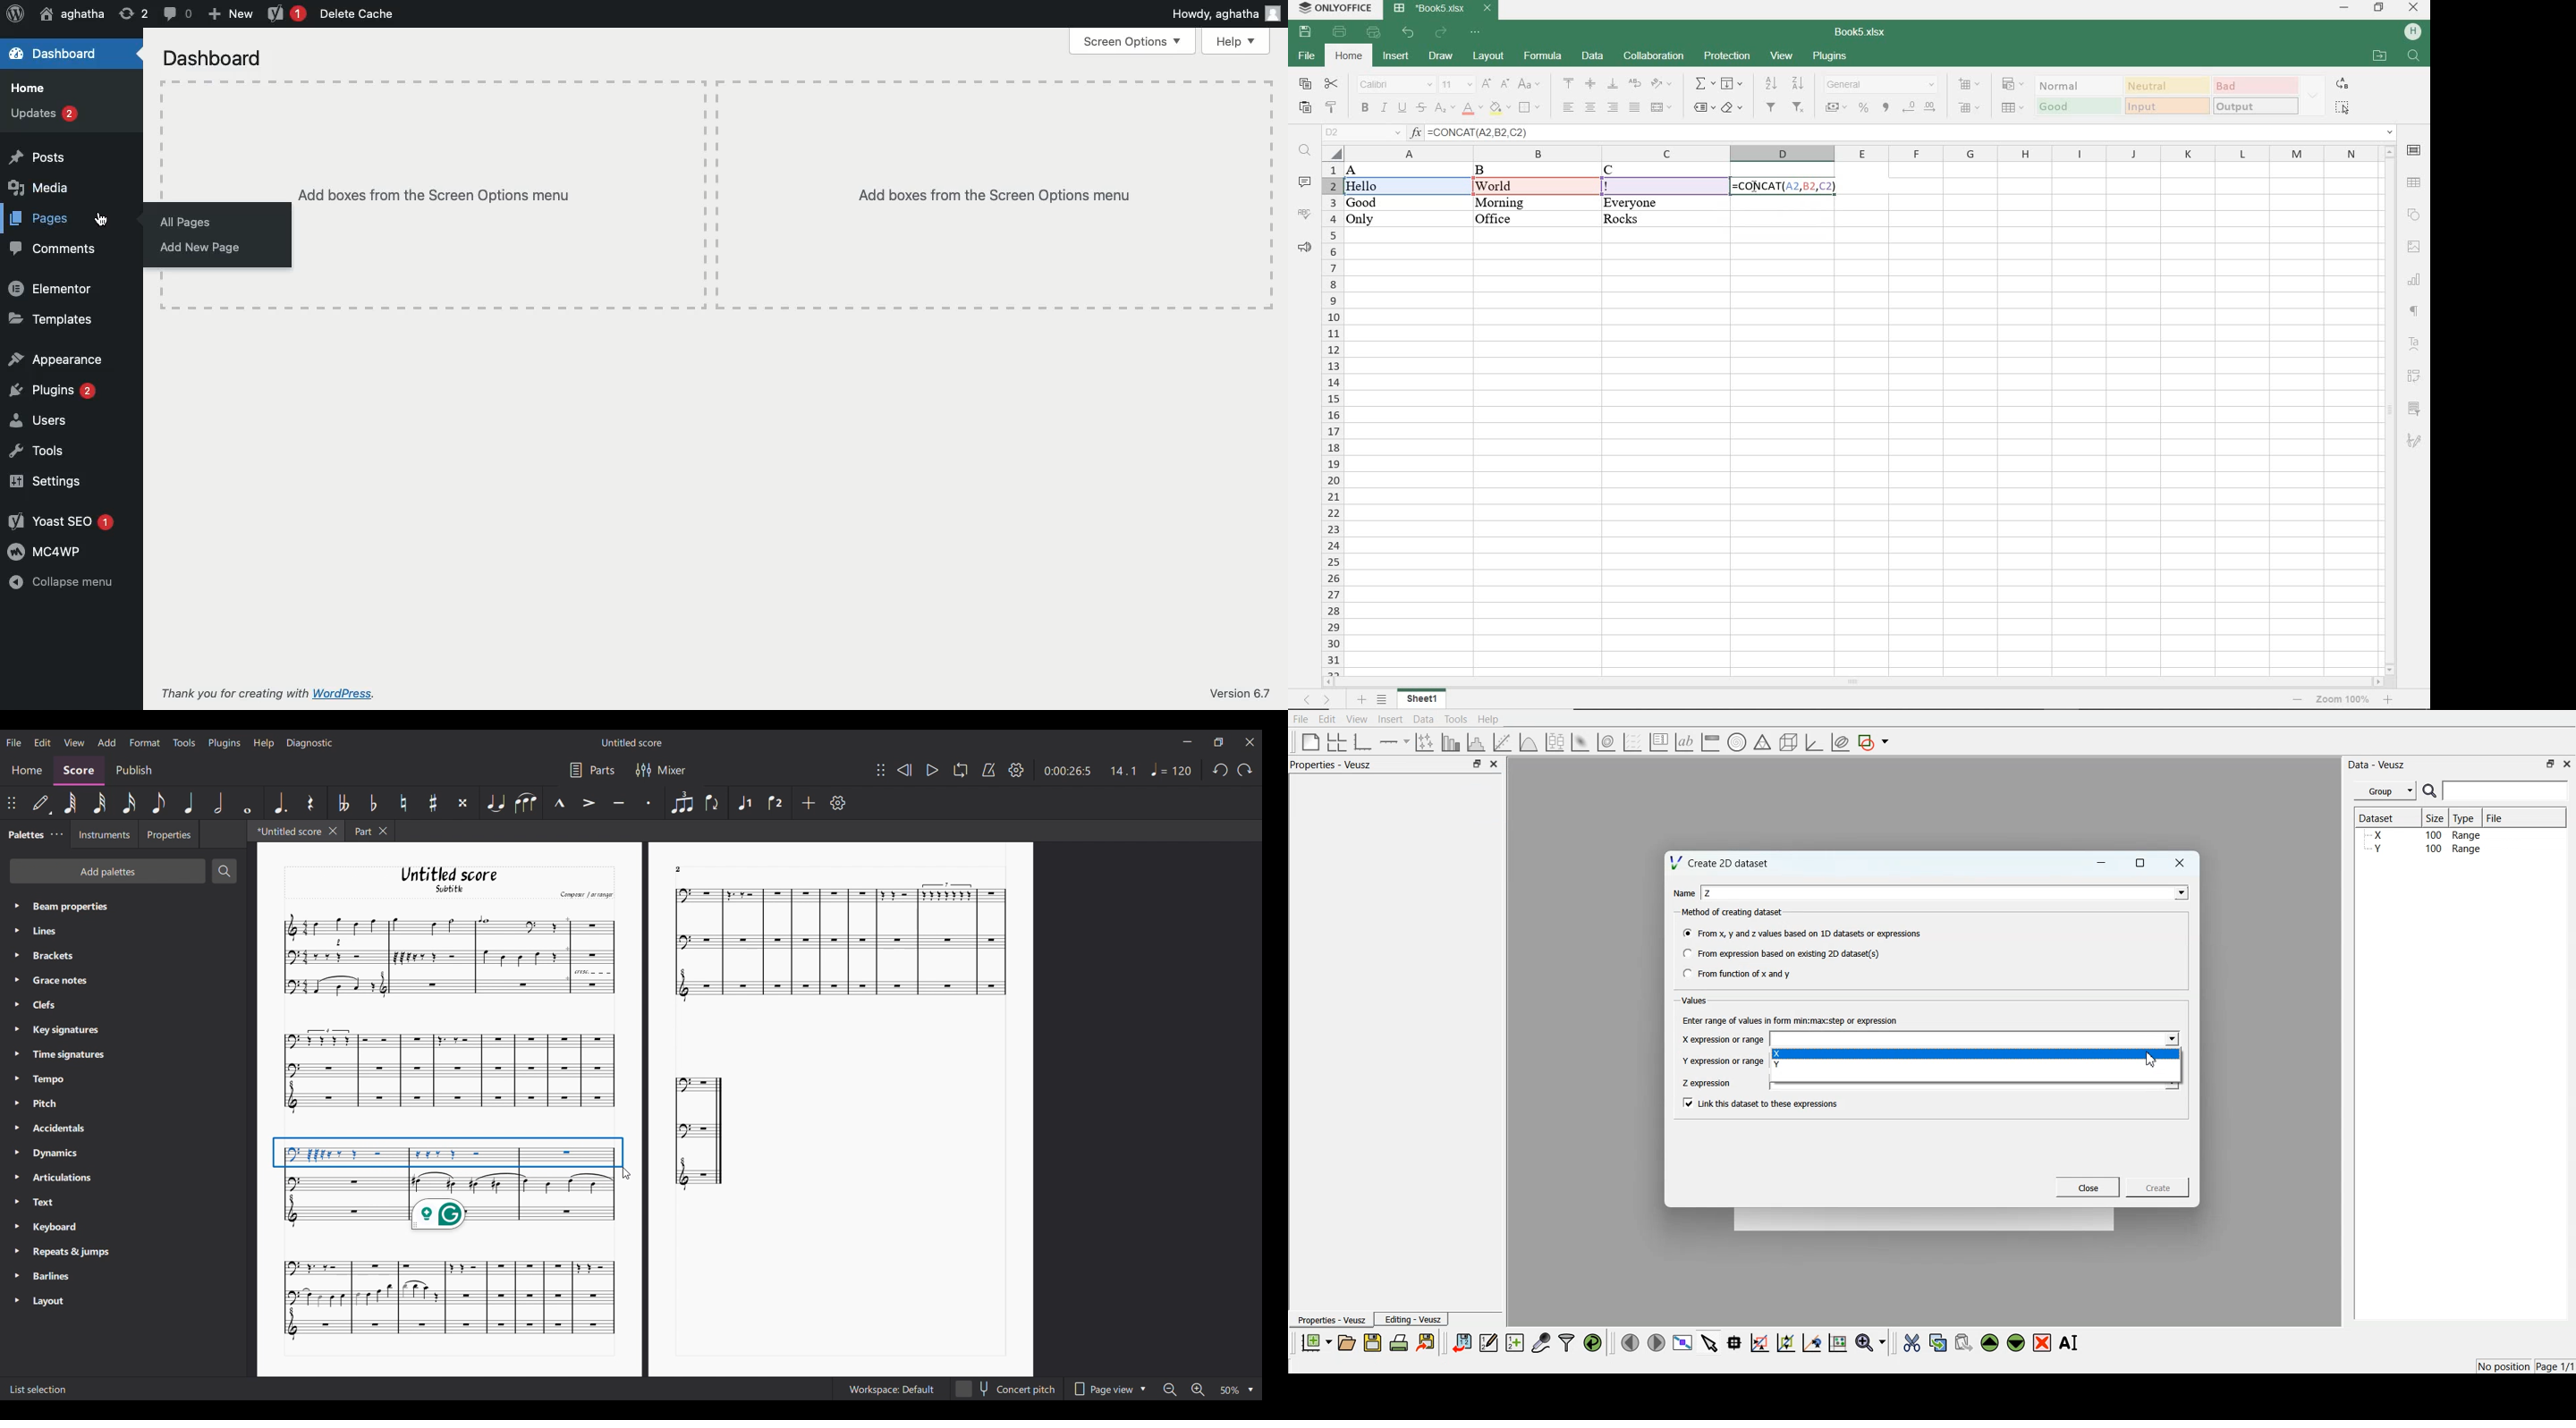 The width and height of the screenshot is (2576, 1428). What do you see at coordinates (1306, 150) in the screenshot?
I see `FIND` at bounding box center [1306, 150].